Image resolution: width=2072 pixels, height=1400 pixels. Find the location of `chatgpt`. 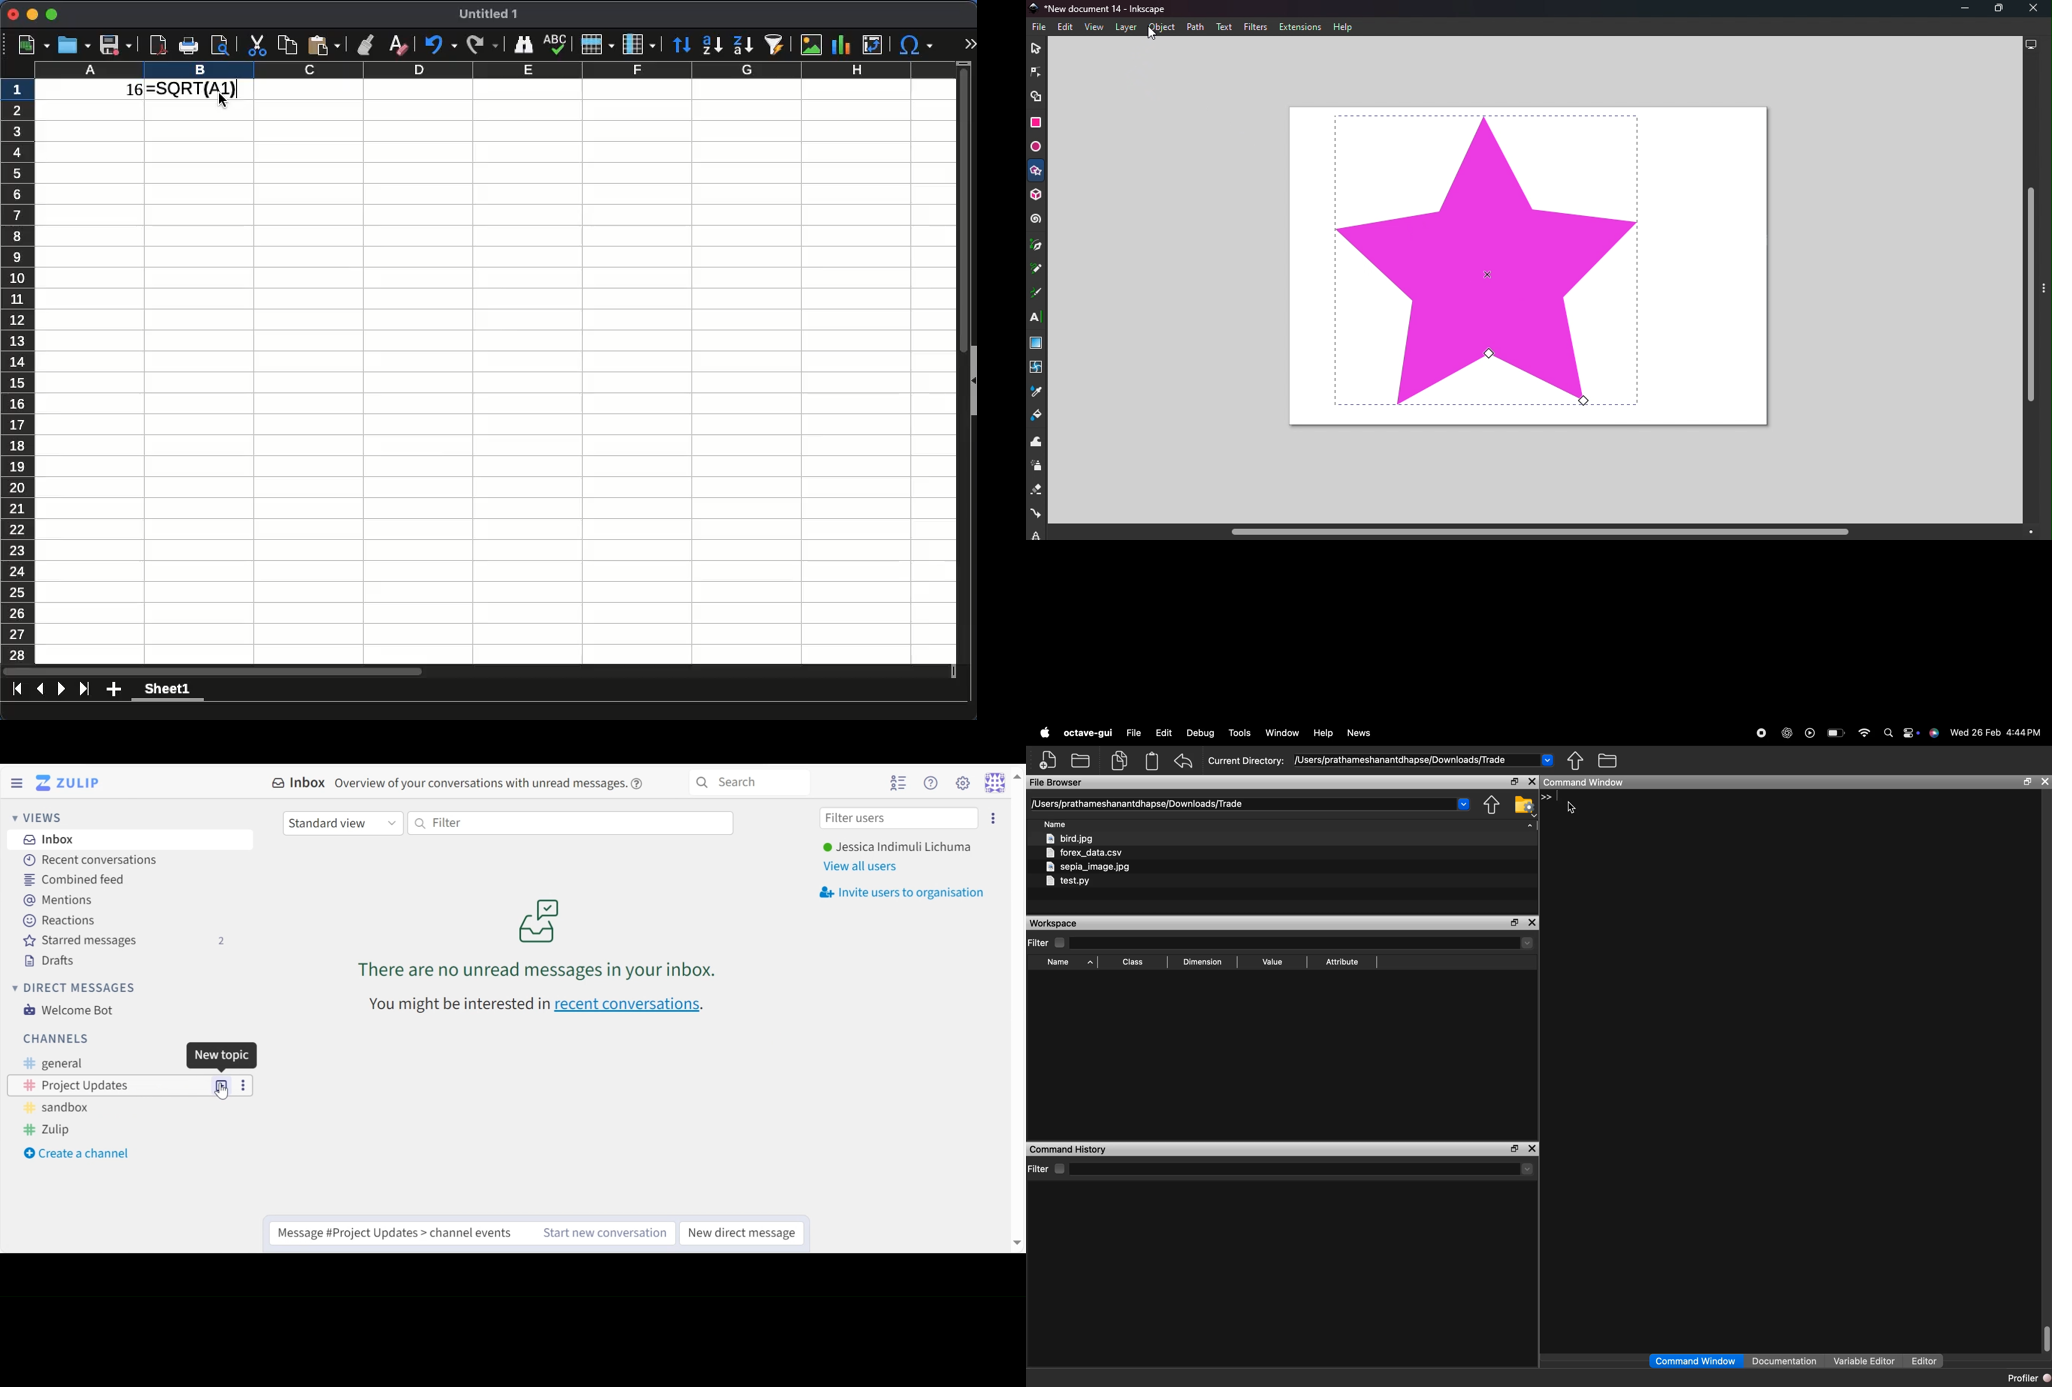

chatgpt is located at coordinates (1787, 734).